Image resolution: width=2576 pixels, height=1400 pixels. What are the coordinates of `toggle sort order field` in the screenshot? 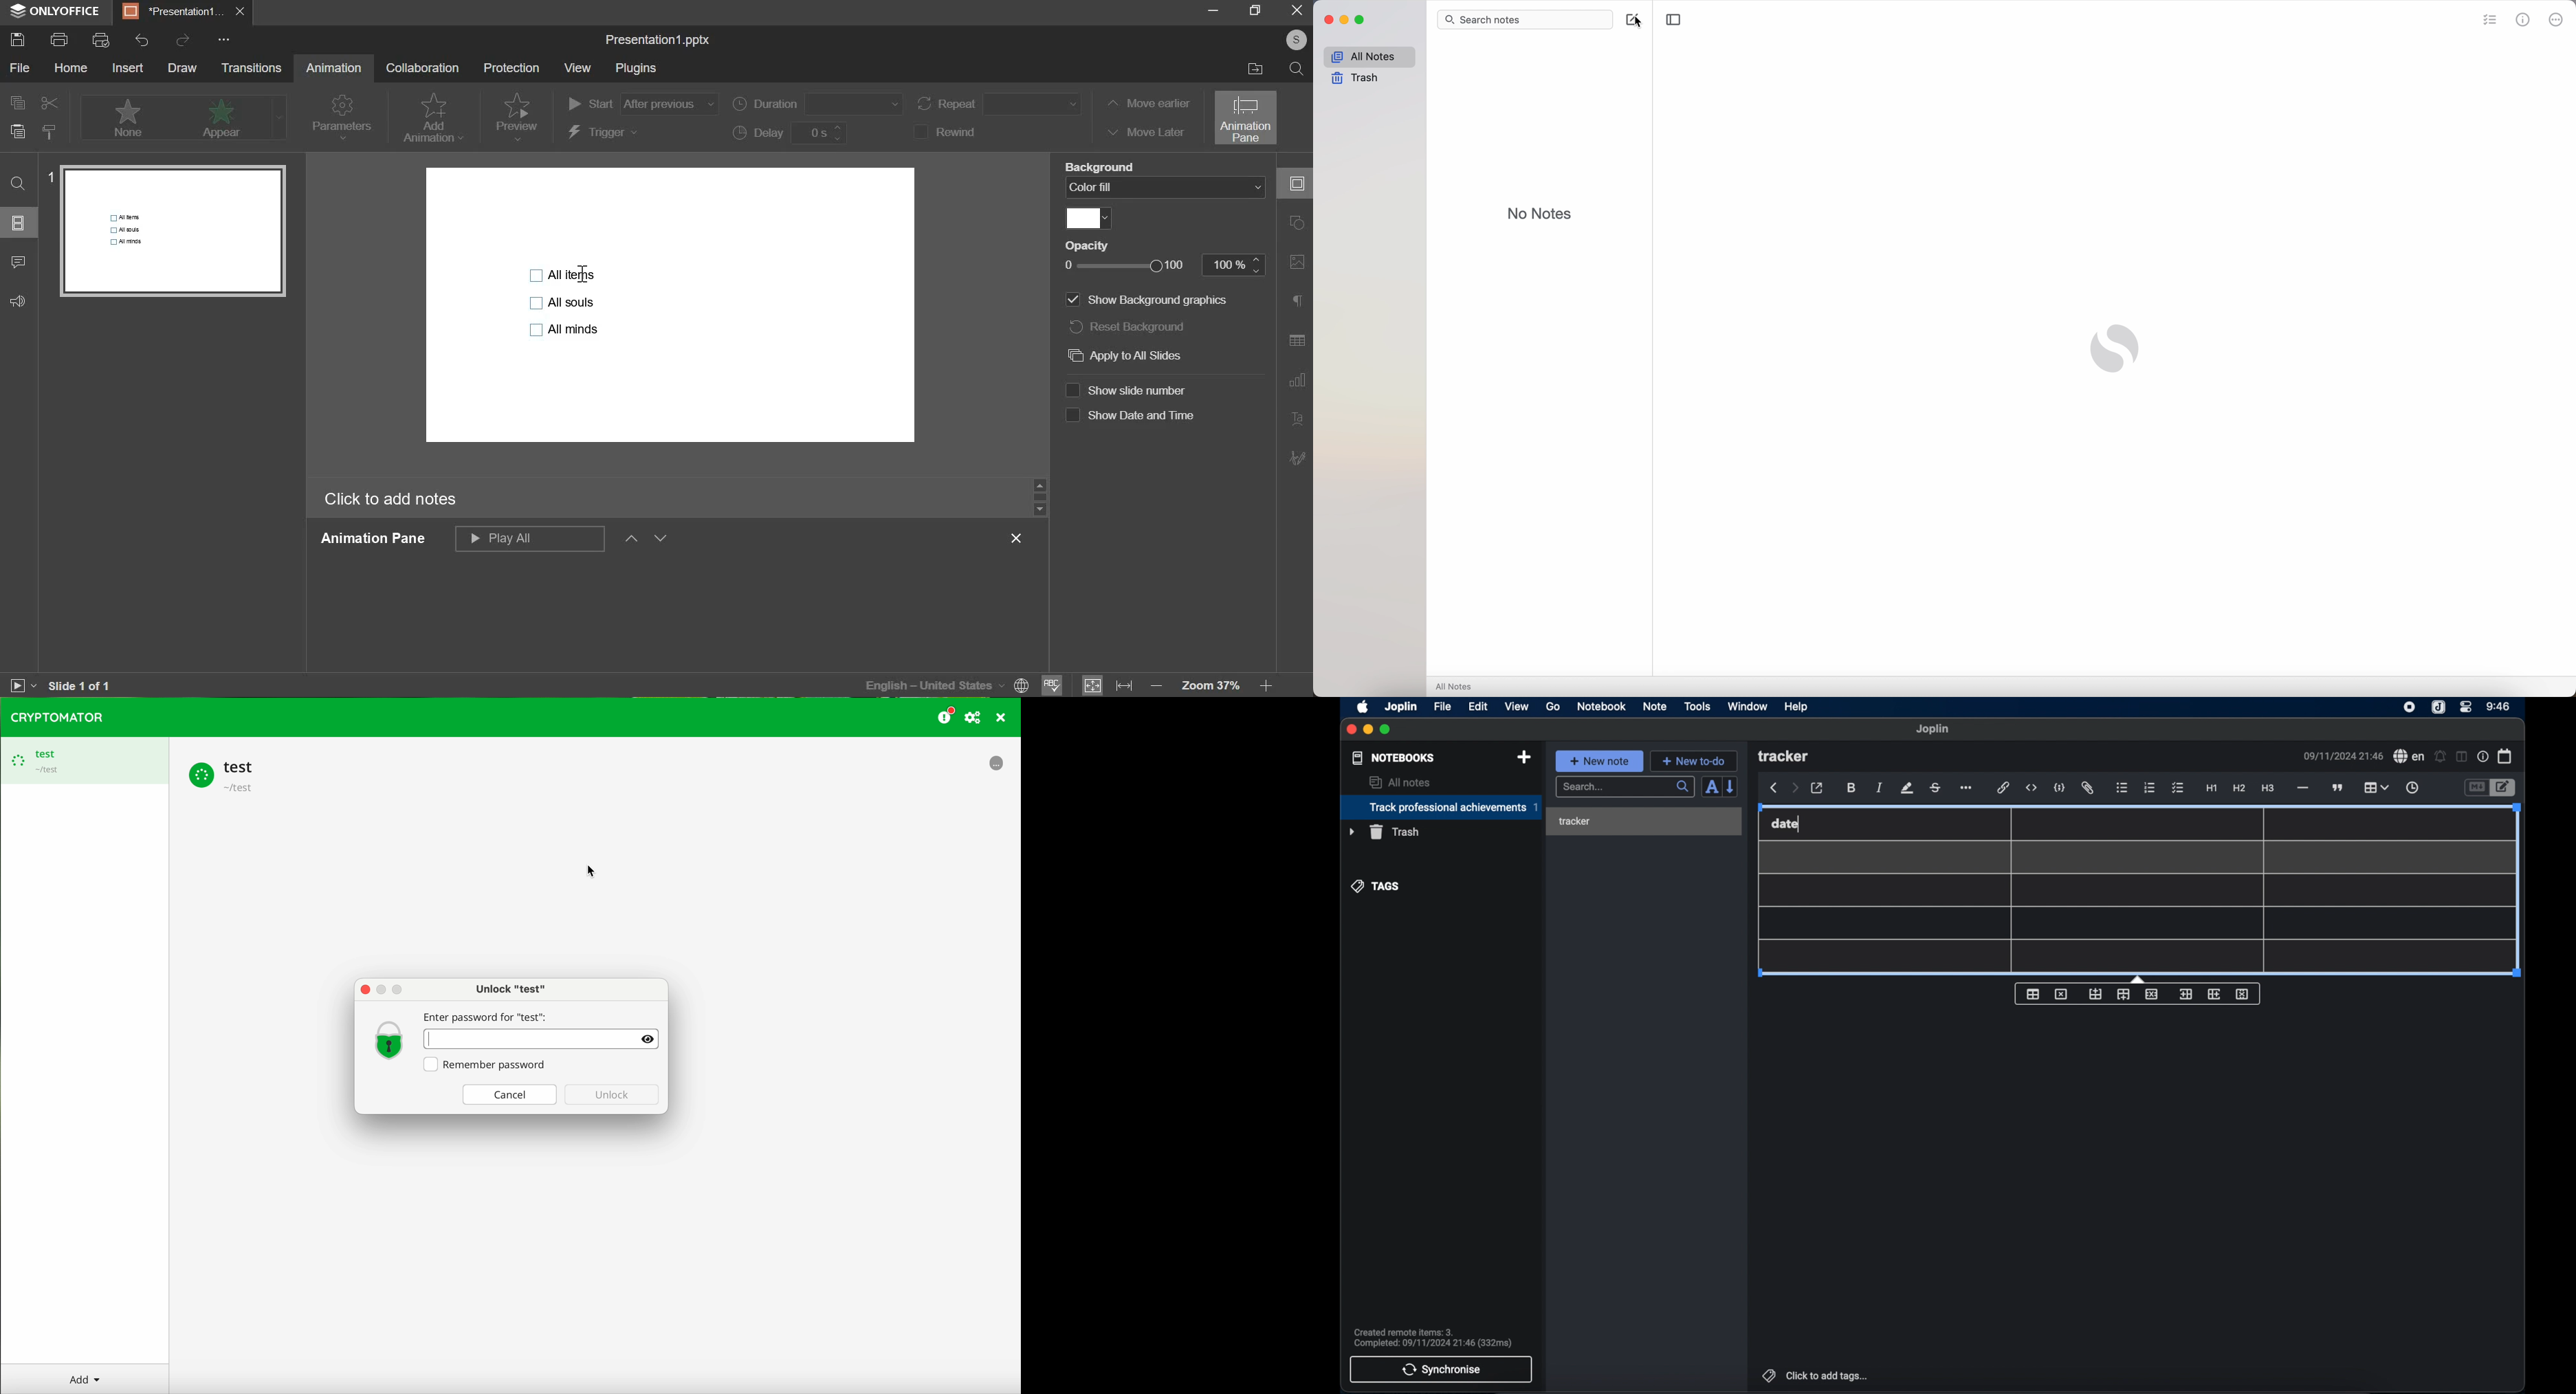 It's located at (1710, 788).